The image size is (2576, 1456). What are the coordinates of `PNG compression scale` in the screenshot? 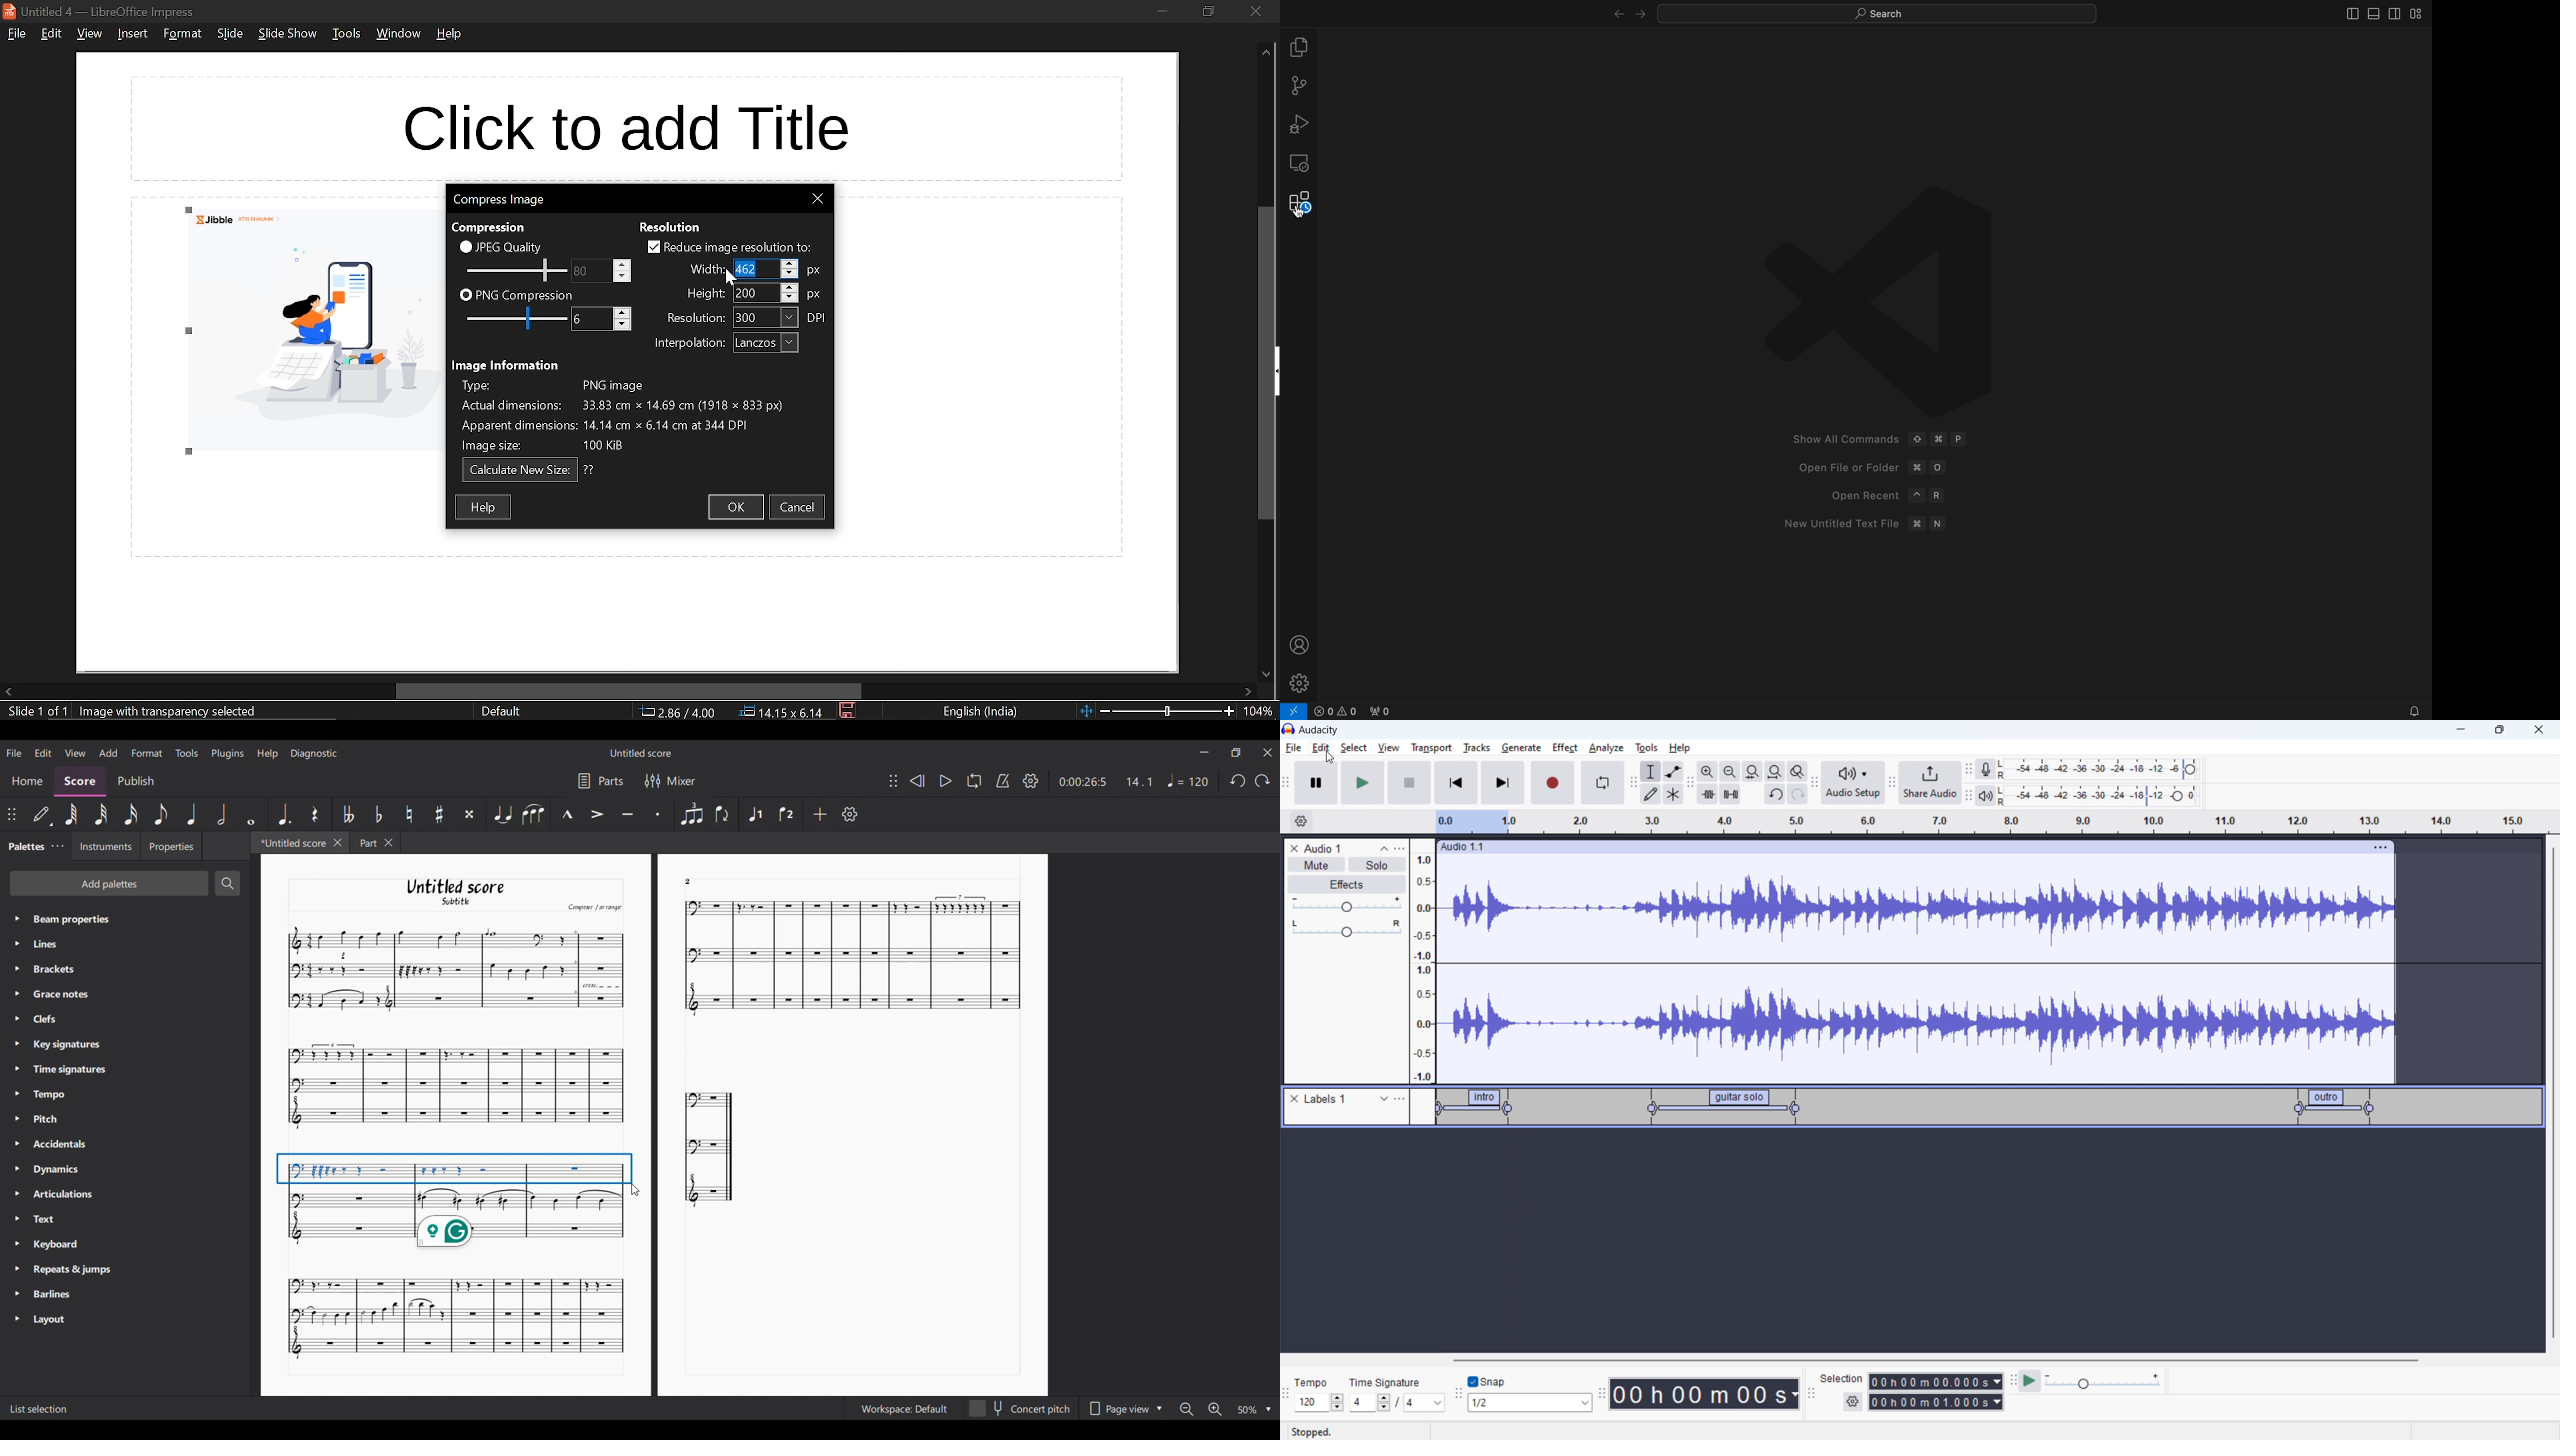 It's located at (589, 271).